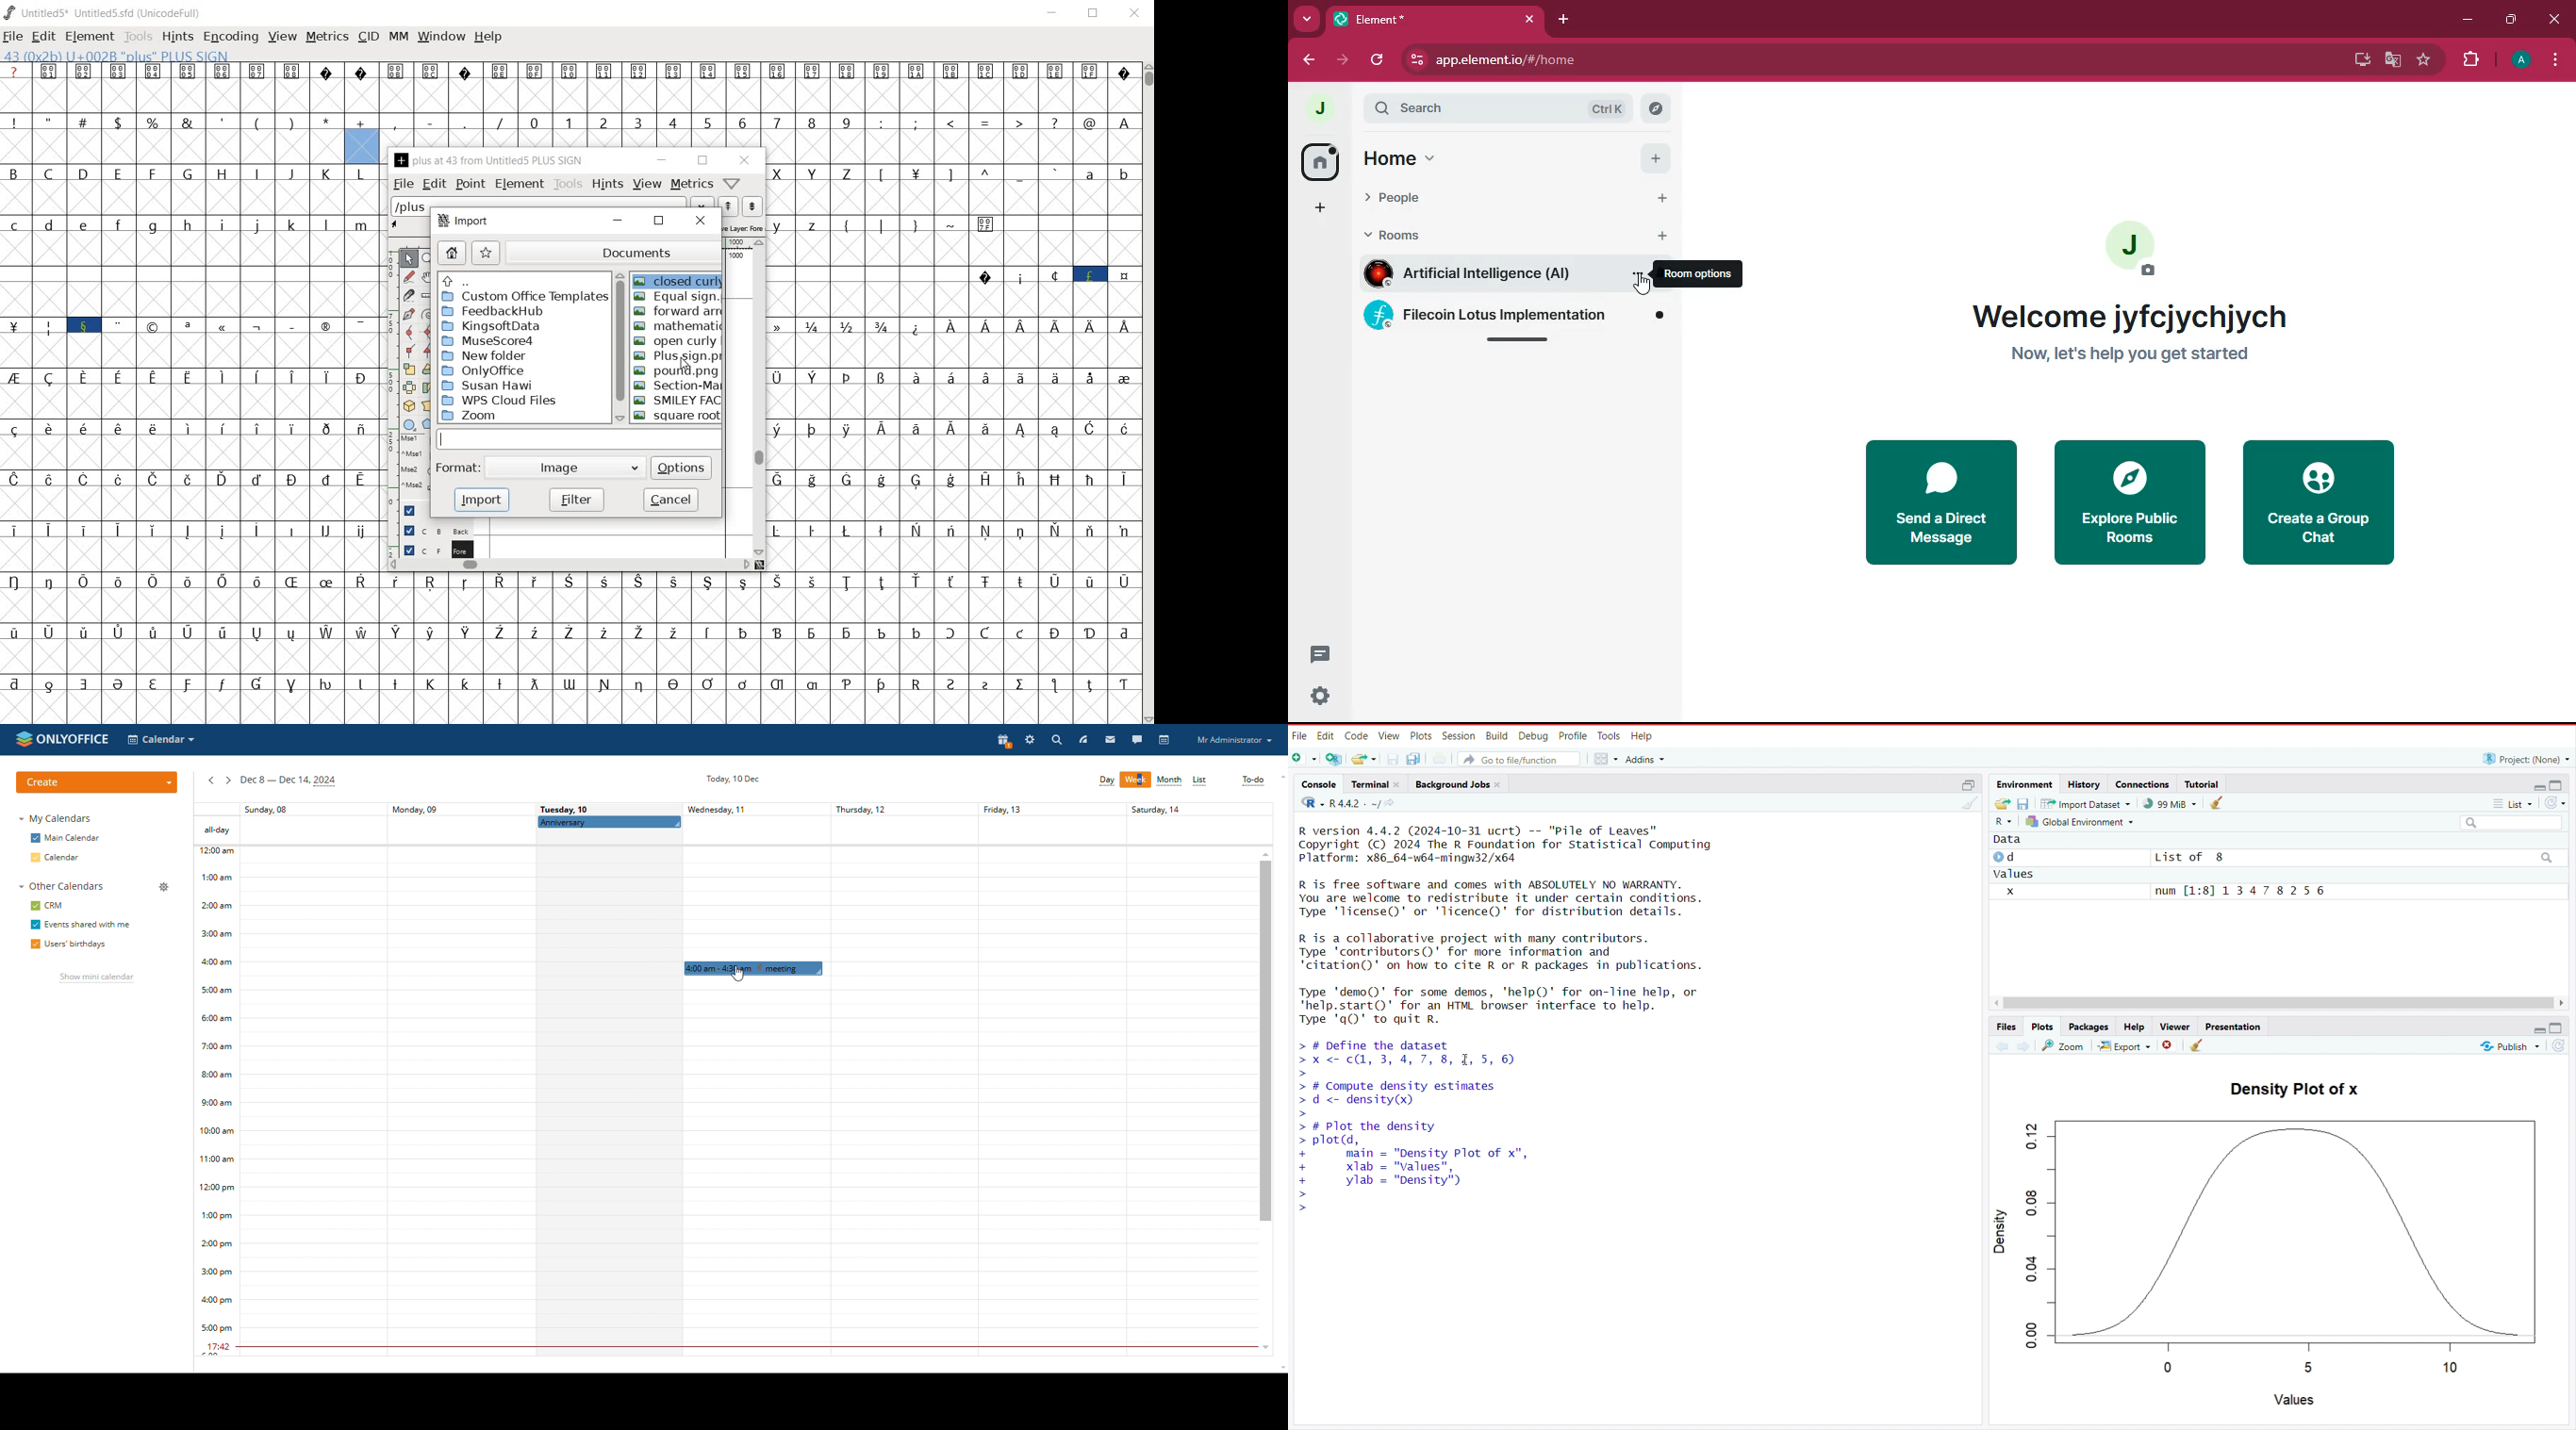 This screenshot has width=2576, height=1456. What do you see at coordinates (2563, 1047) in the screenshot?
I see `refresh current plot` at bounding box center [2563, 1047].